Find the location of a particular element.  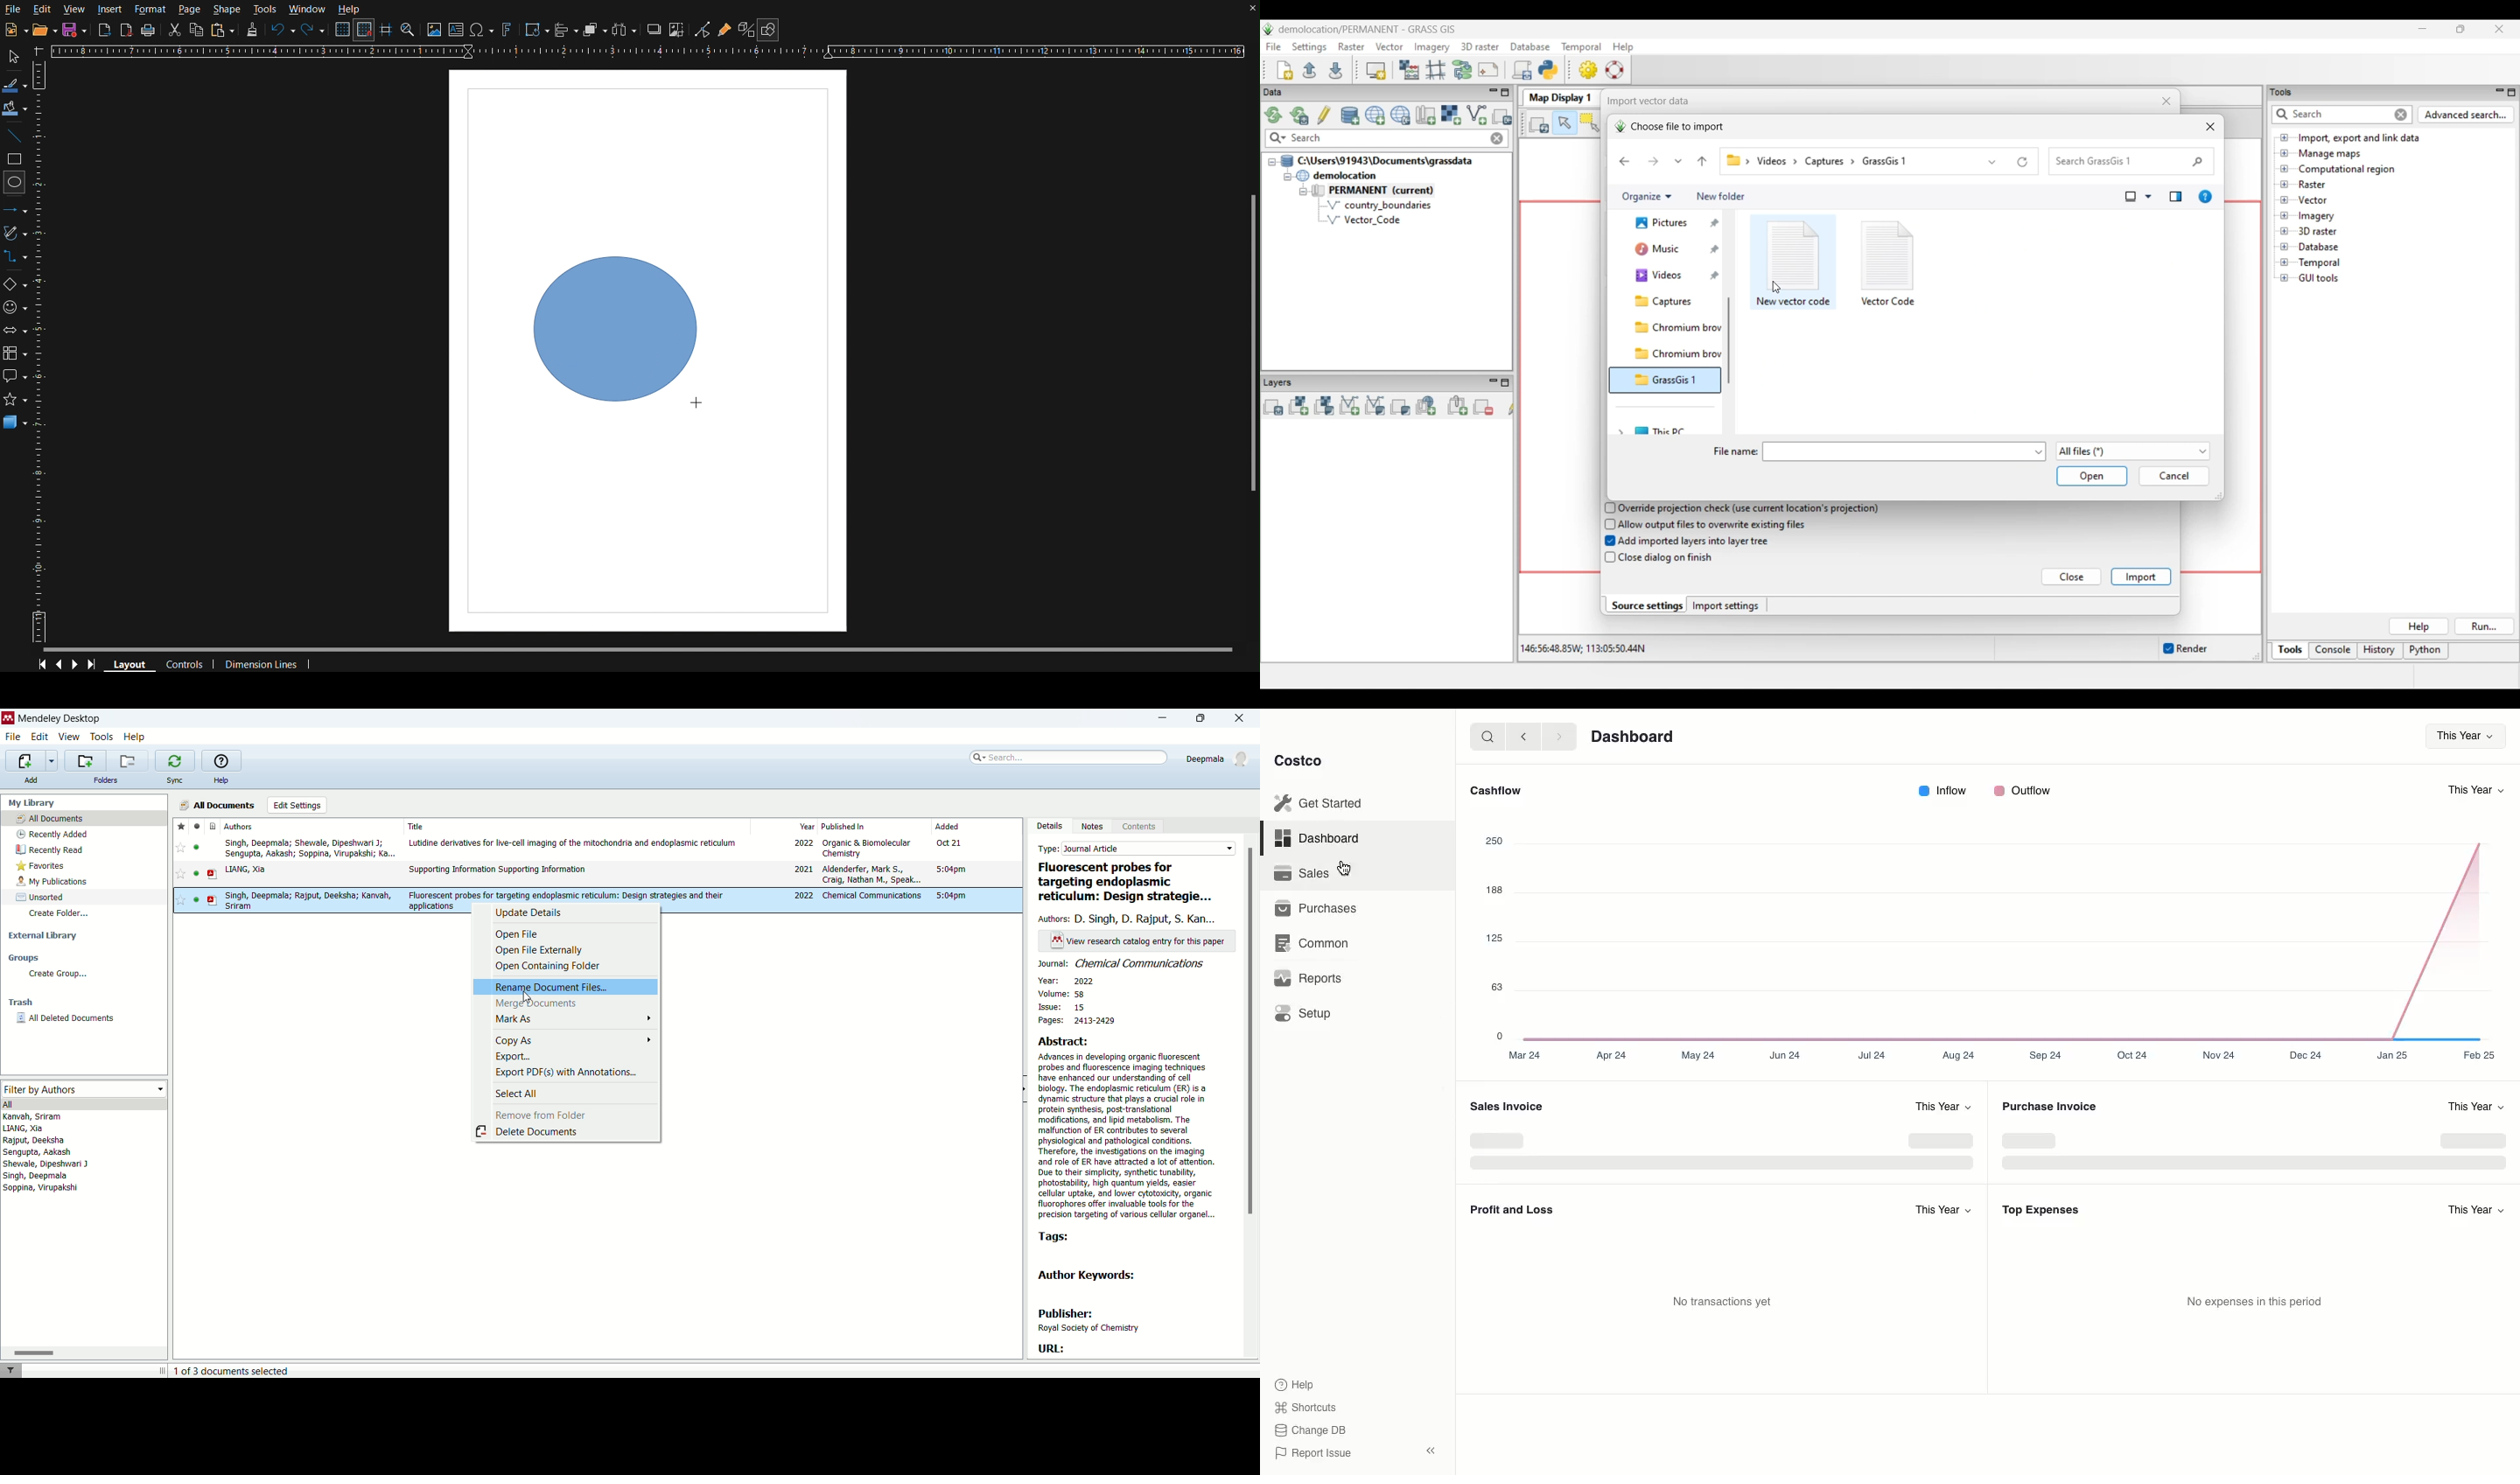

create group is located at coordinates (56, 975).